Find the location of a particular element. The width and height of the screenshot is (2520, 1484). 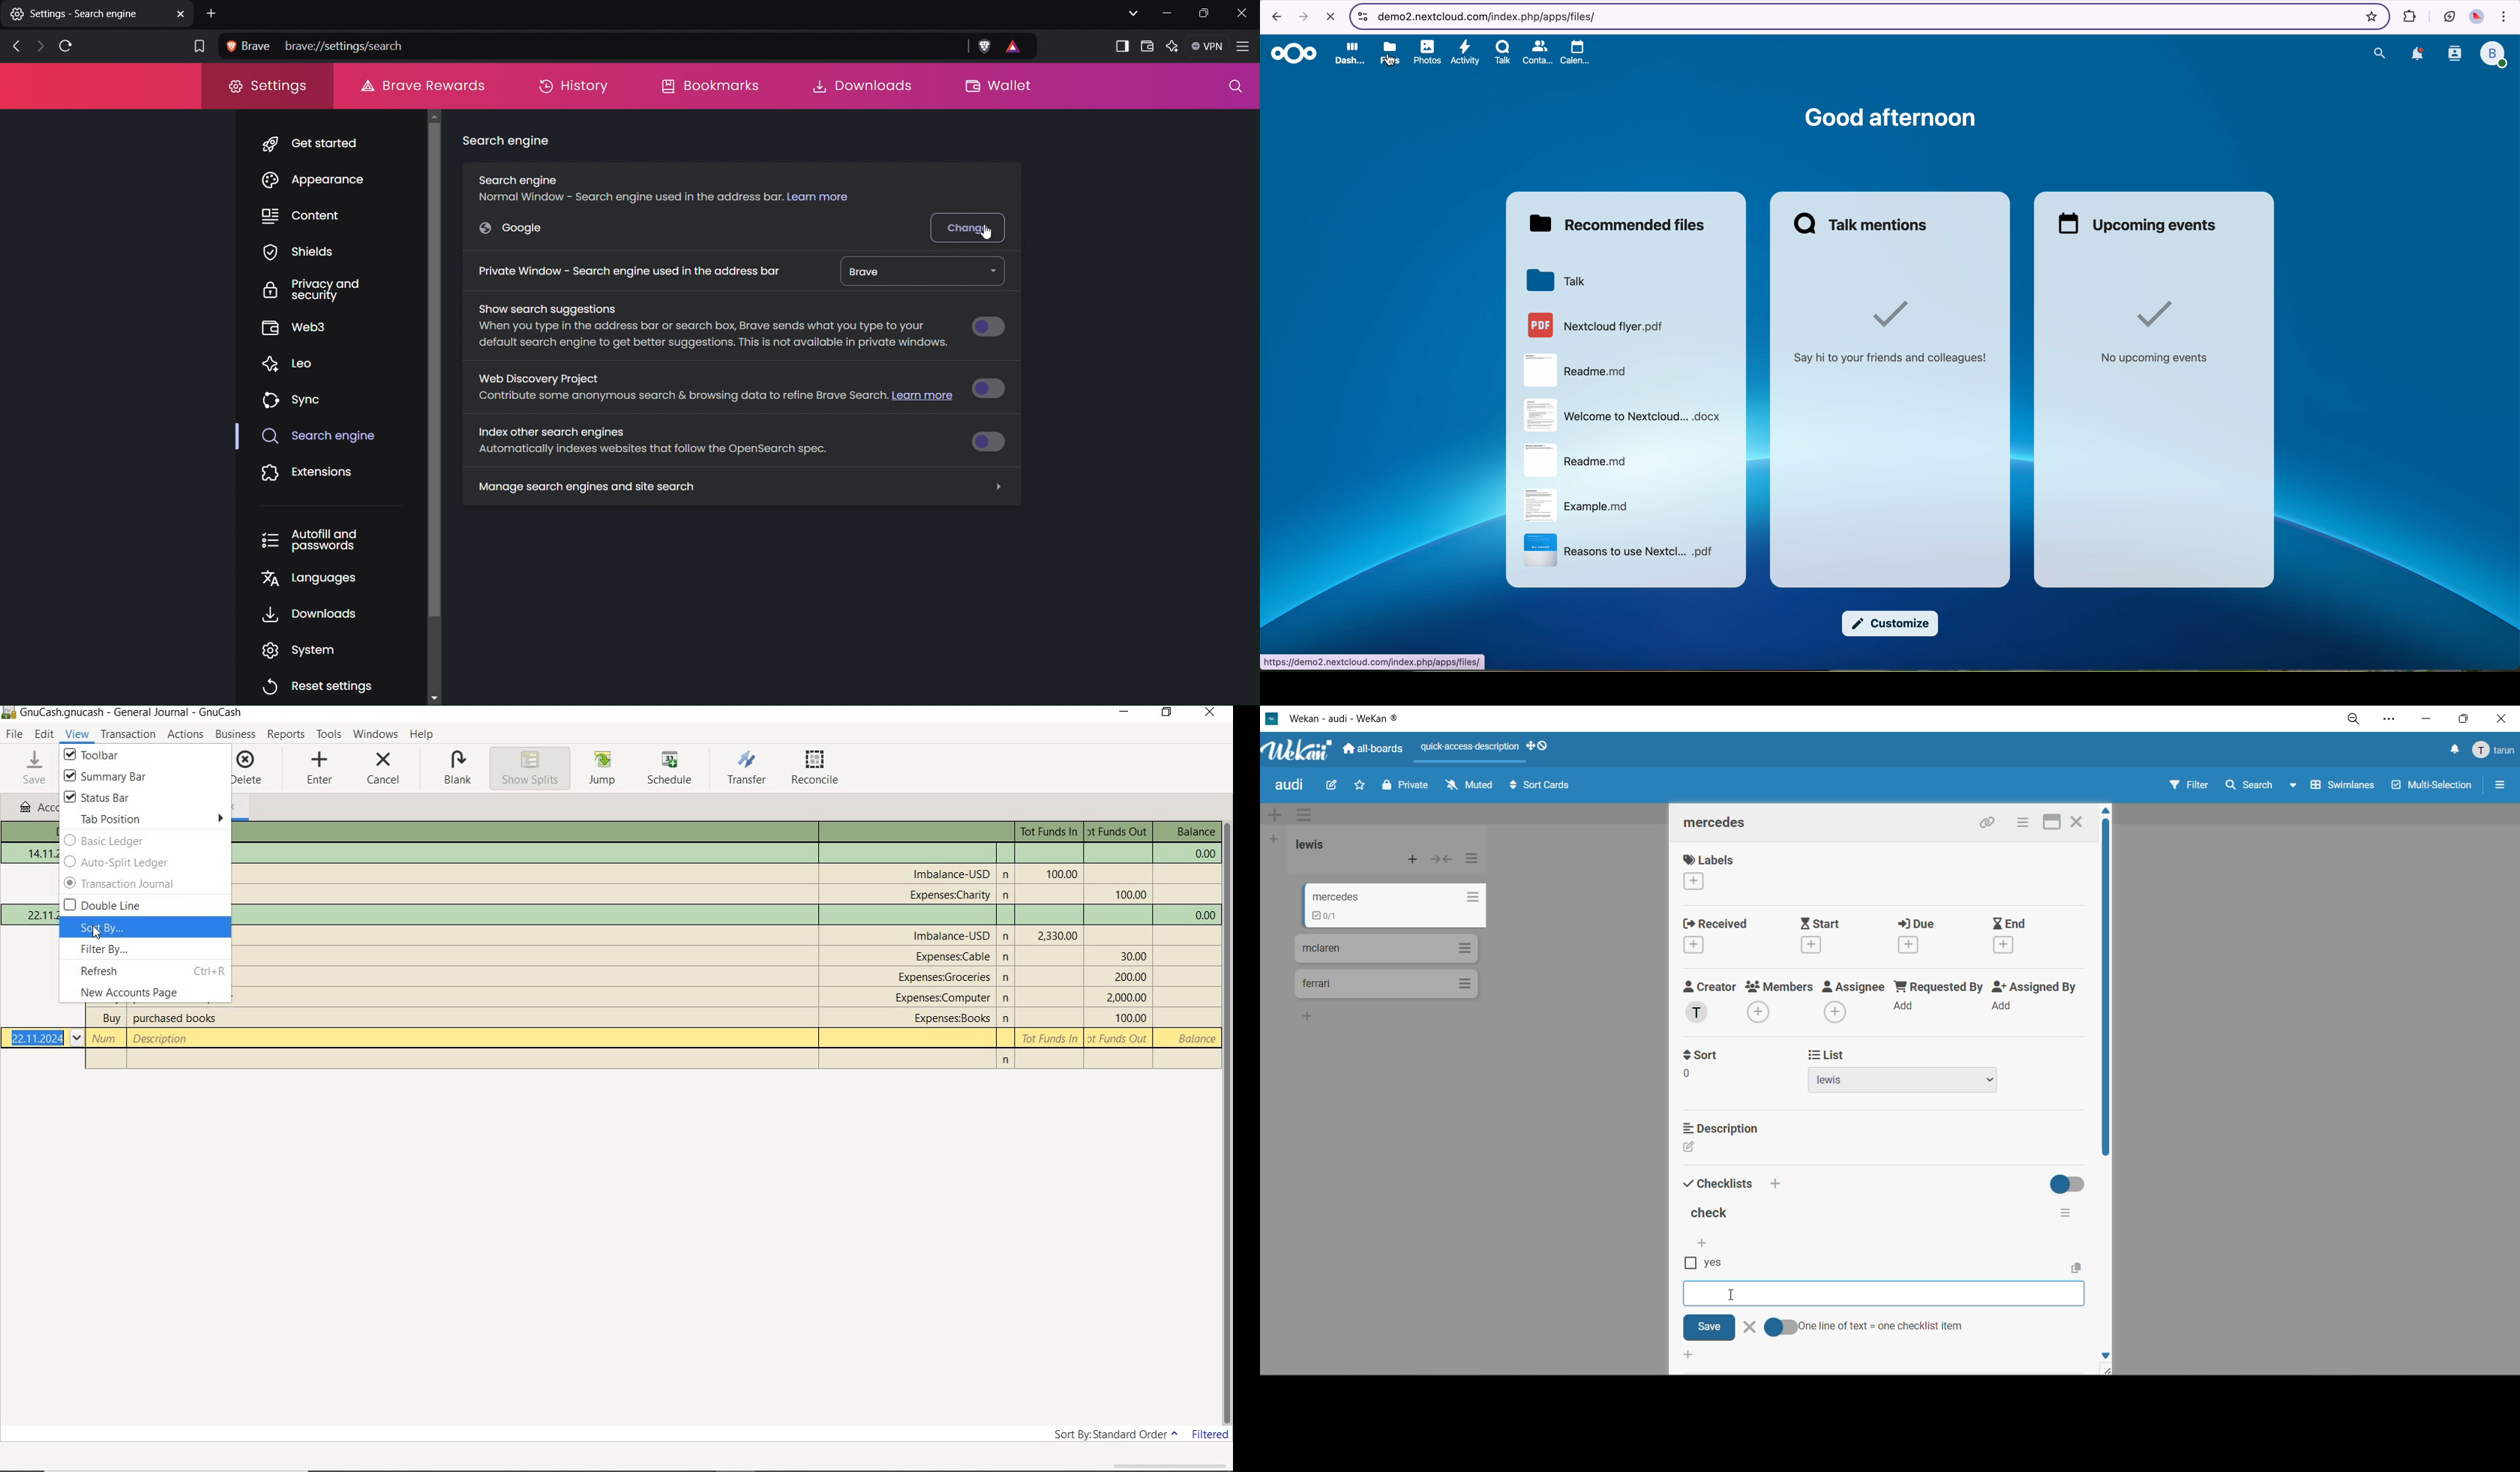

zoom is located at coordinates (2359, 723).